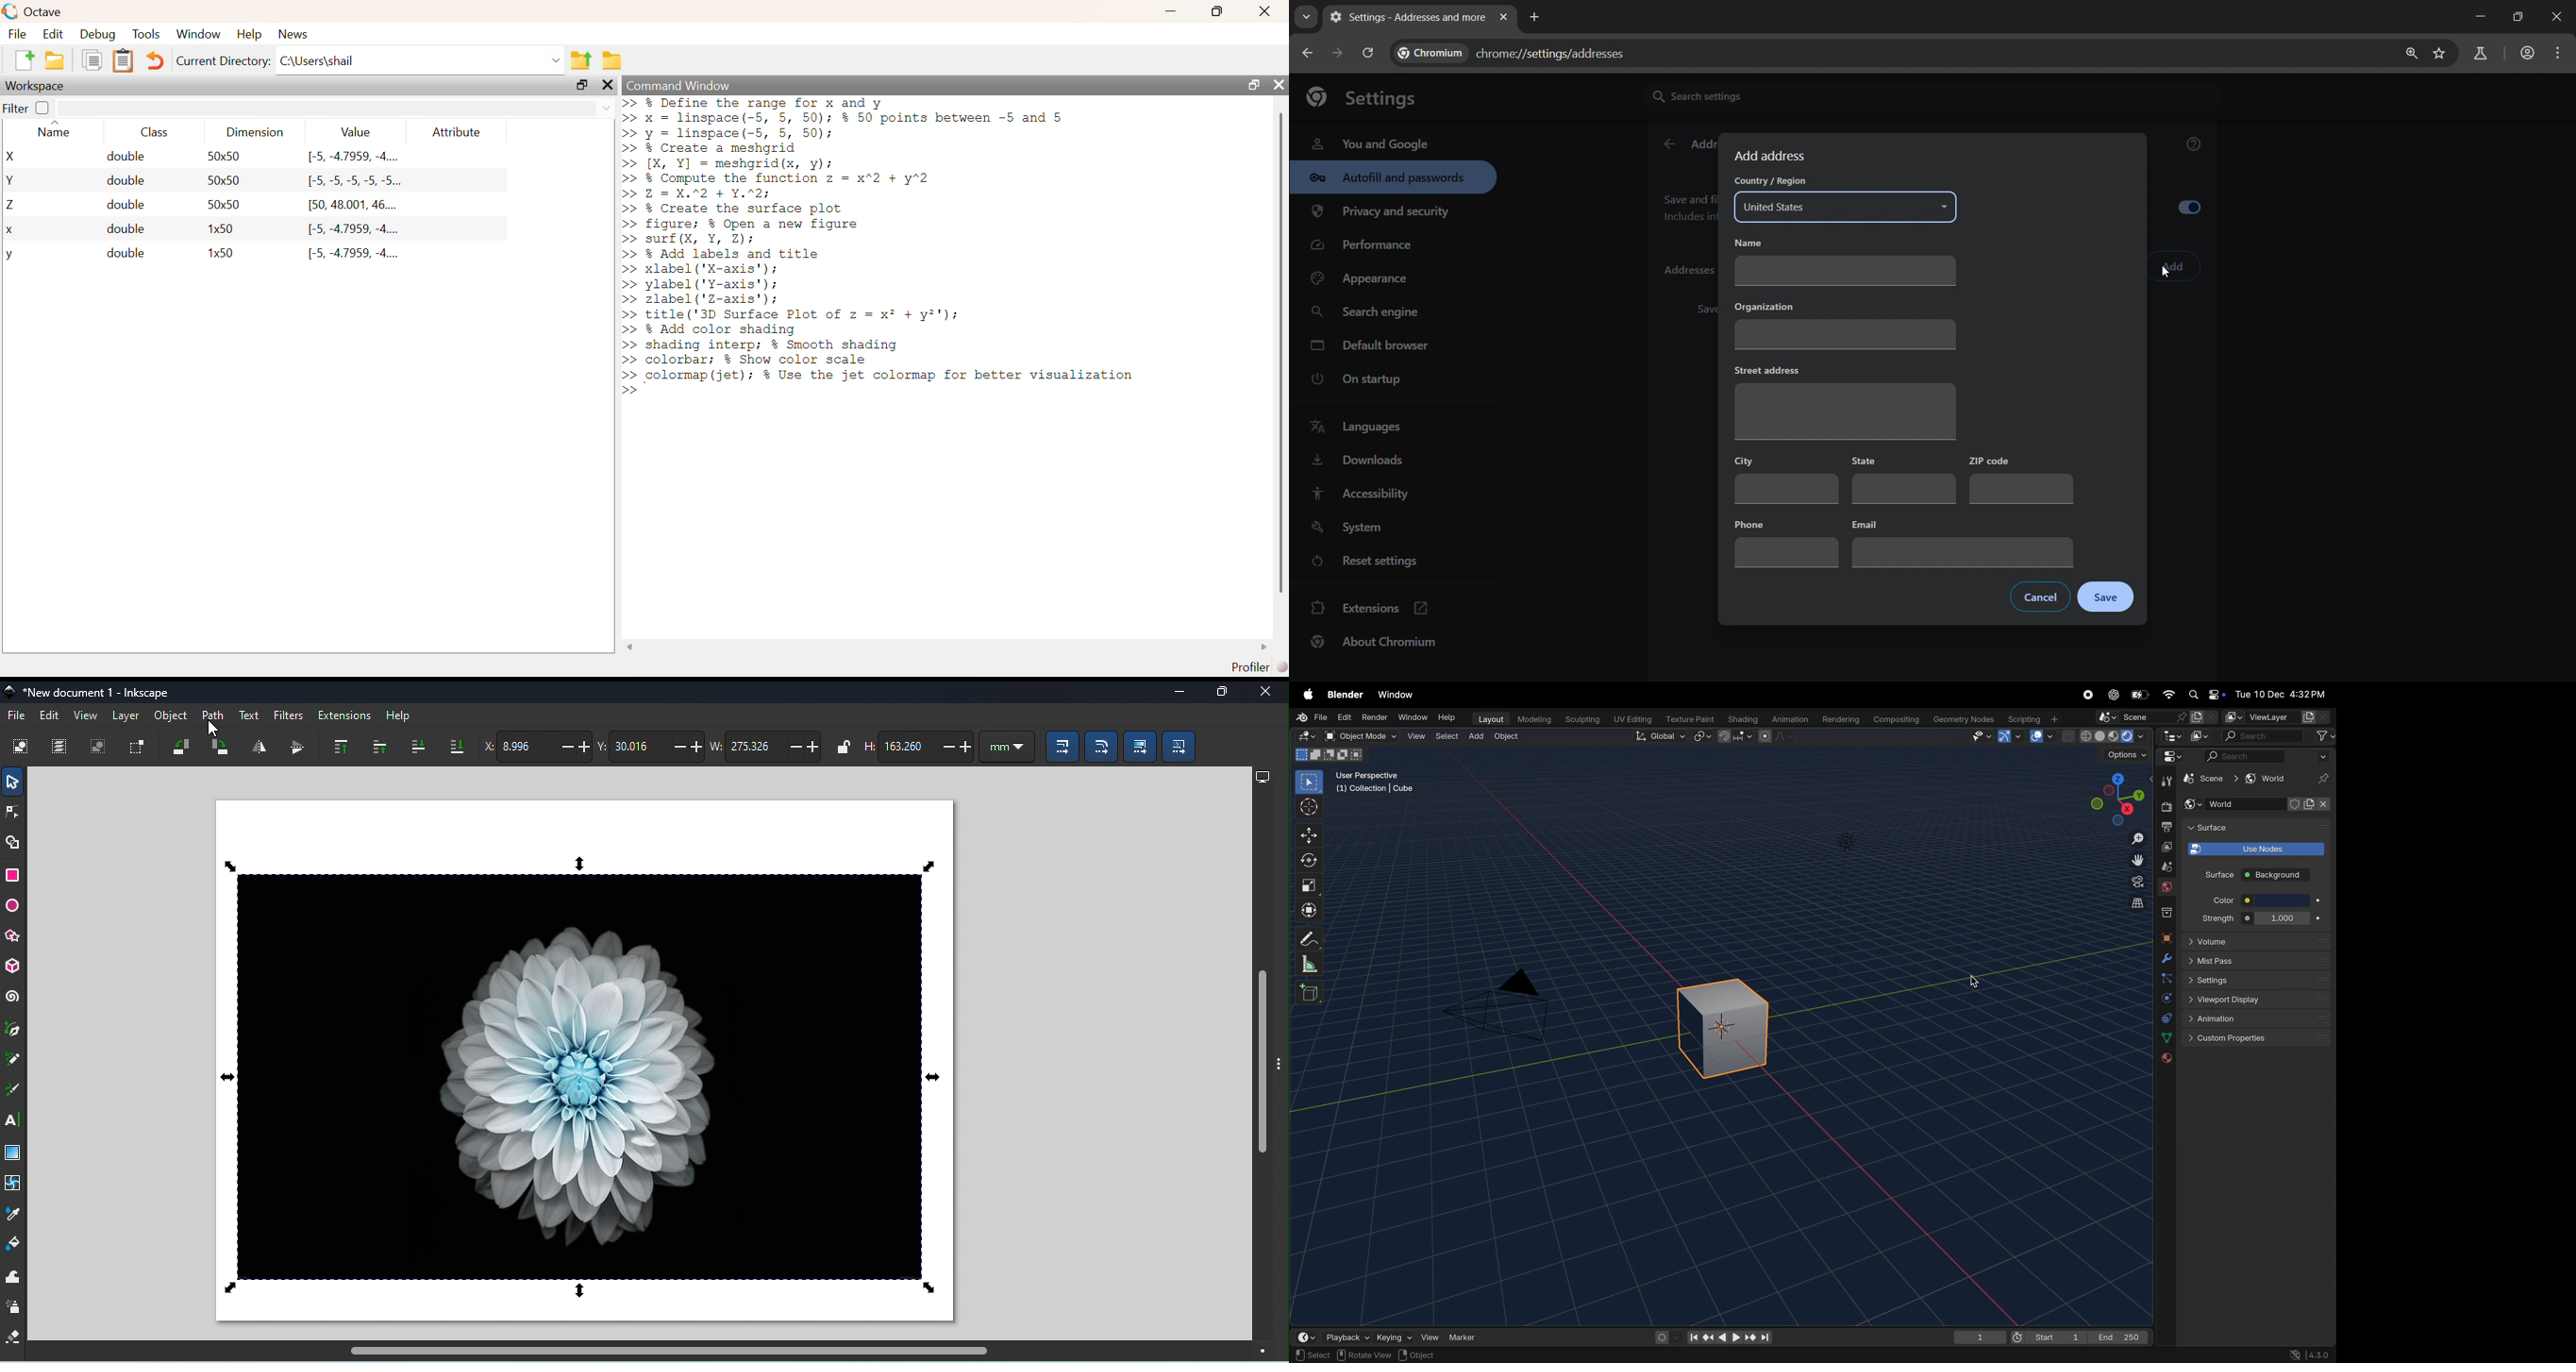 The height and width of the screenshot is (1372, 2576). I want to click on Object, so click(171, 717).